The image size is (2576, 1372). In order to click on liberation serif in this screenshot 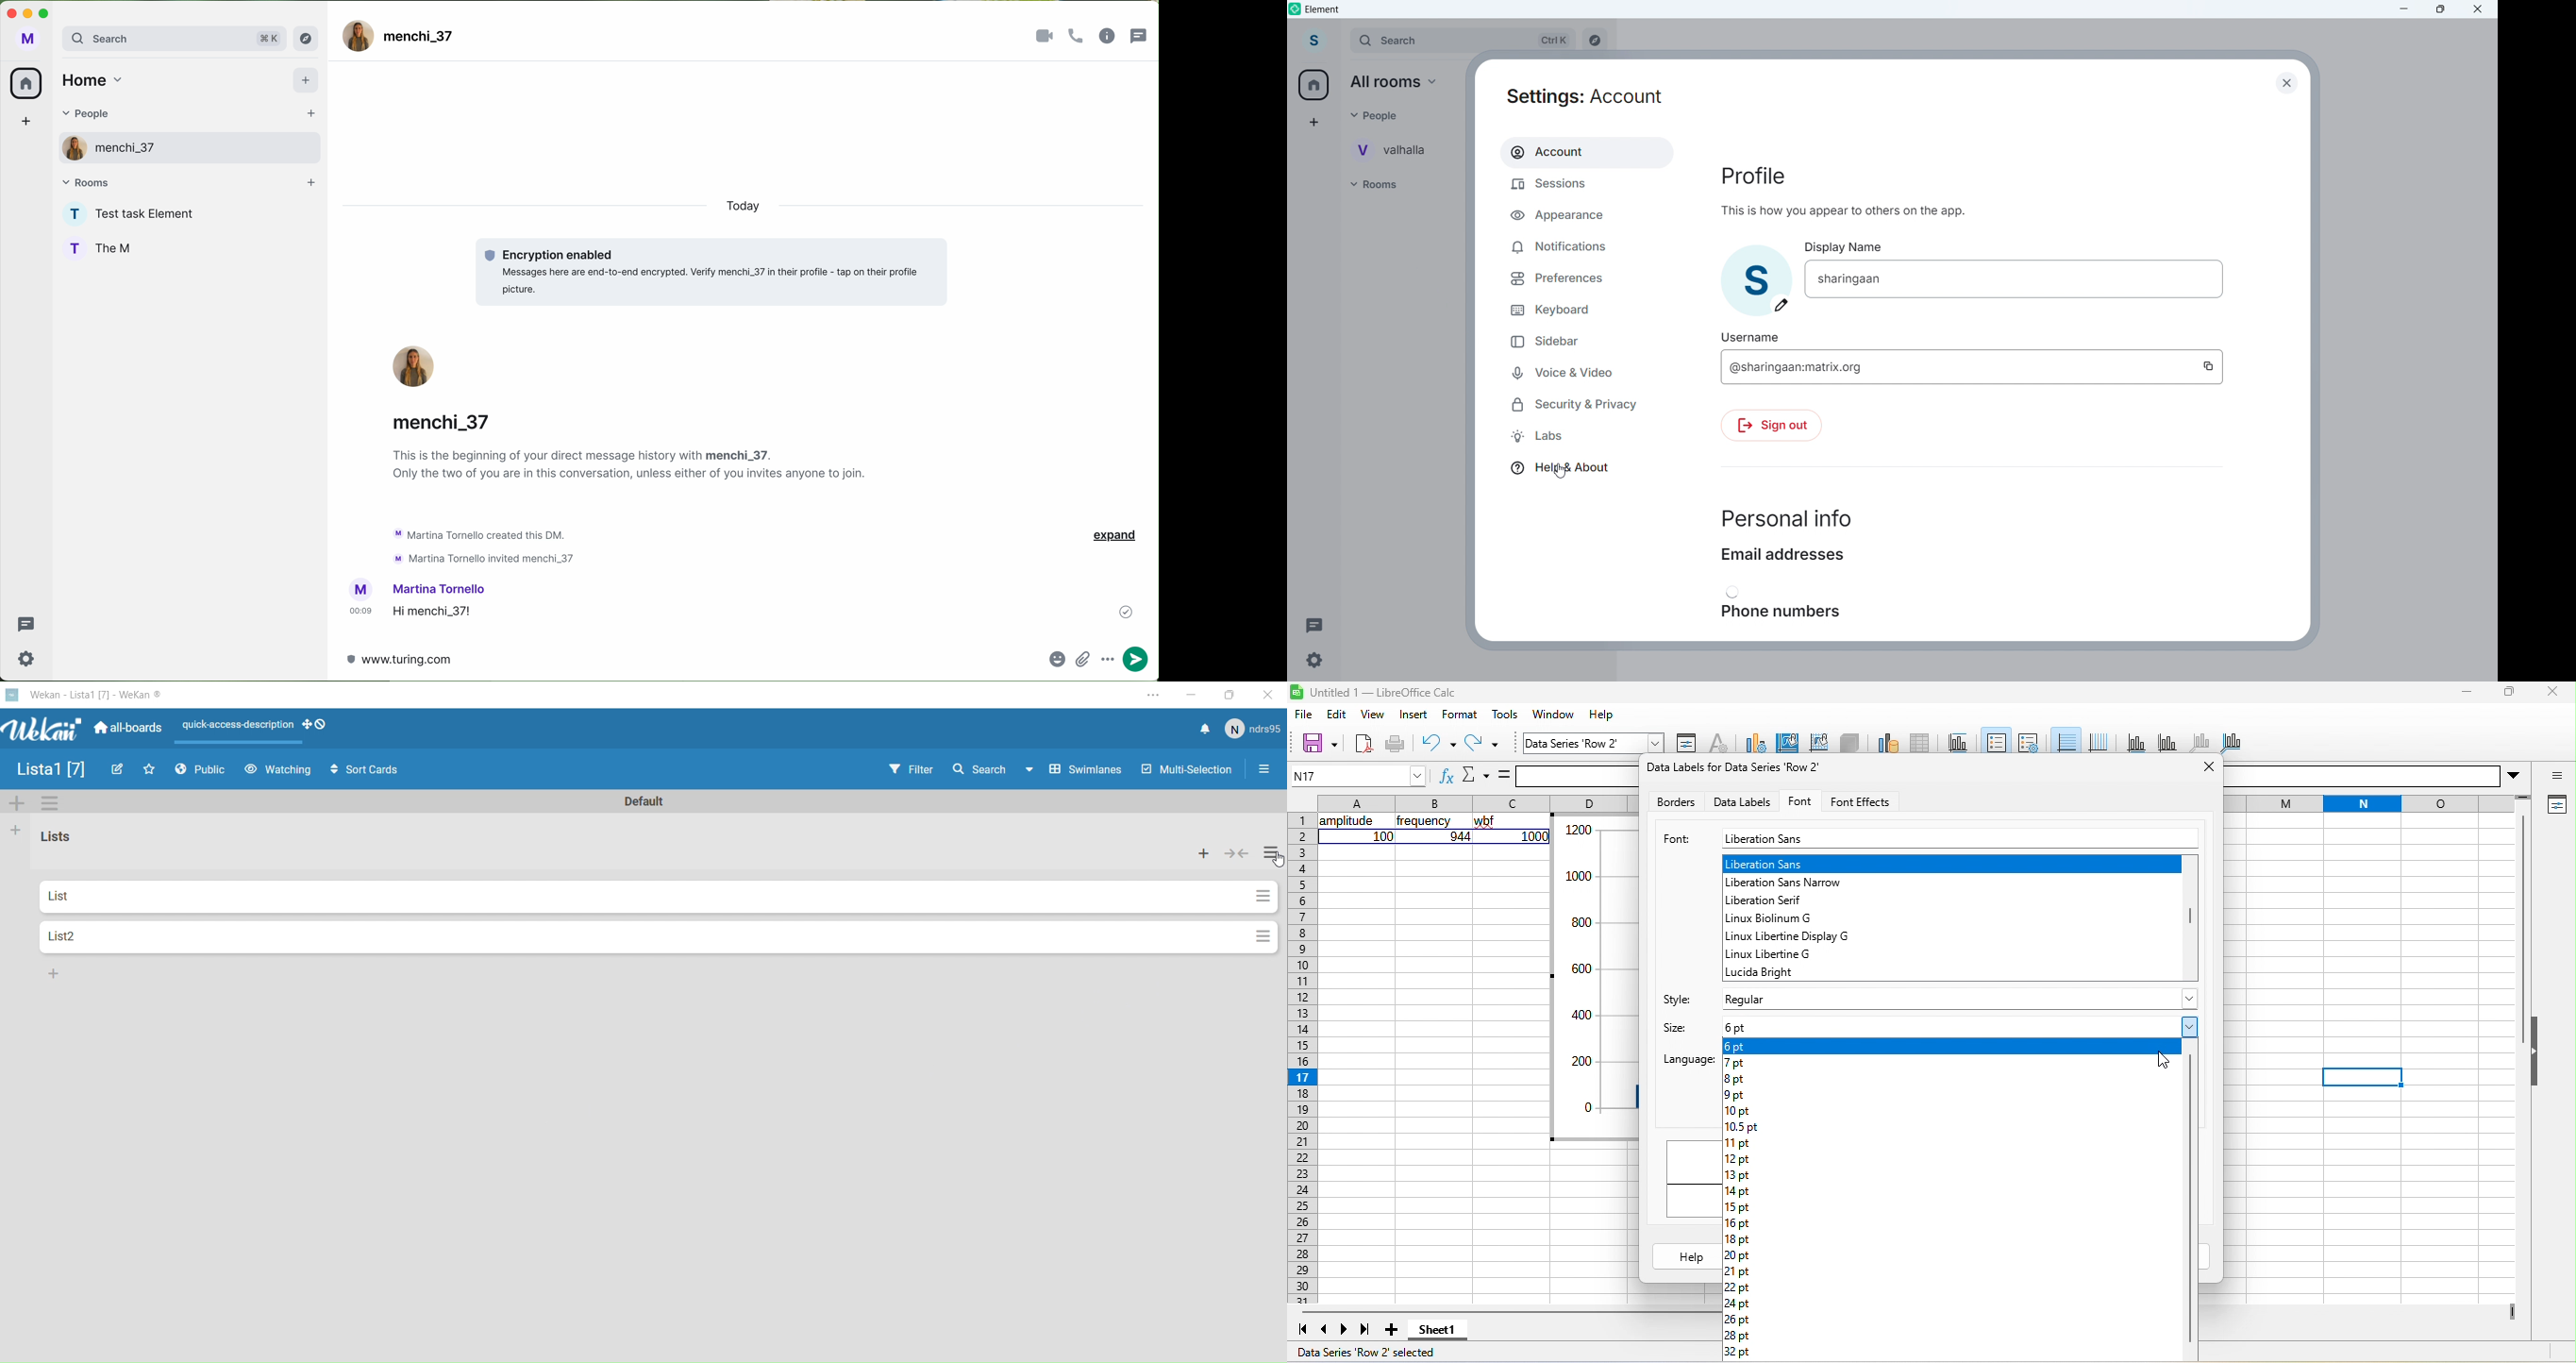, I will do `click(1773, 900)`.